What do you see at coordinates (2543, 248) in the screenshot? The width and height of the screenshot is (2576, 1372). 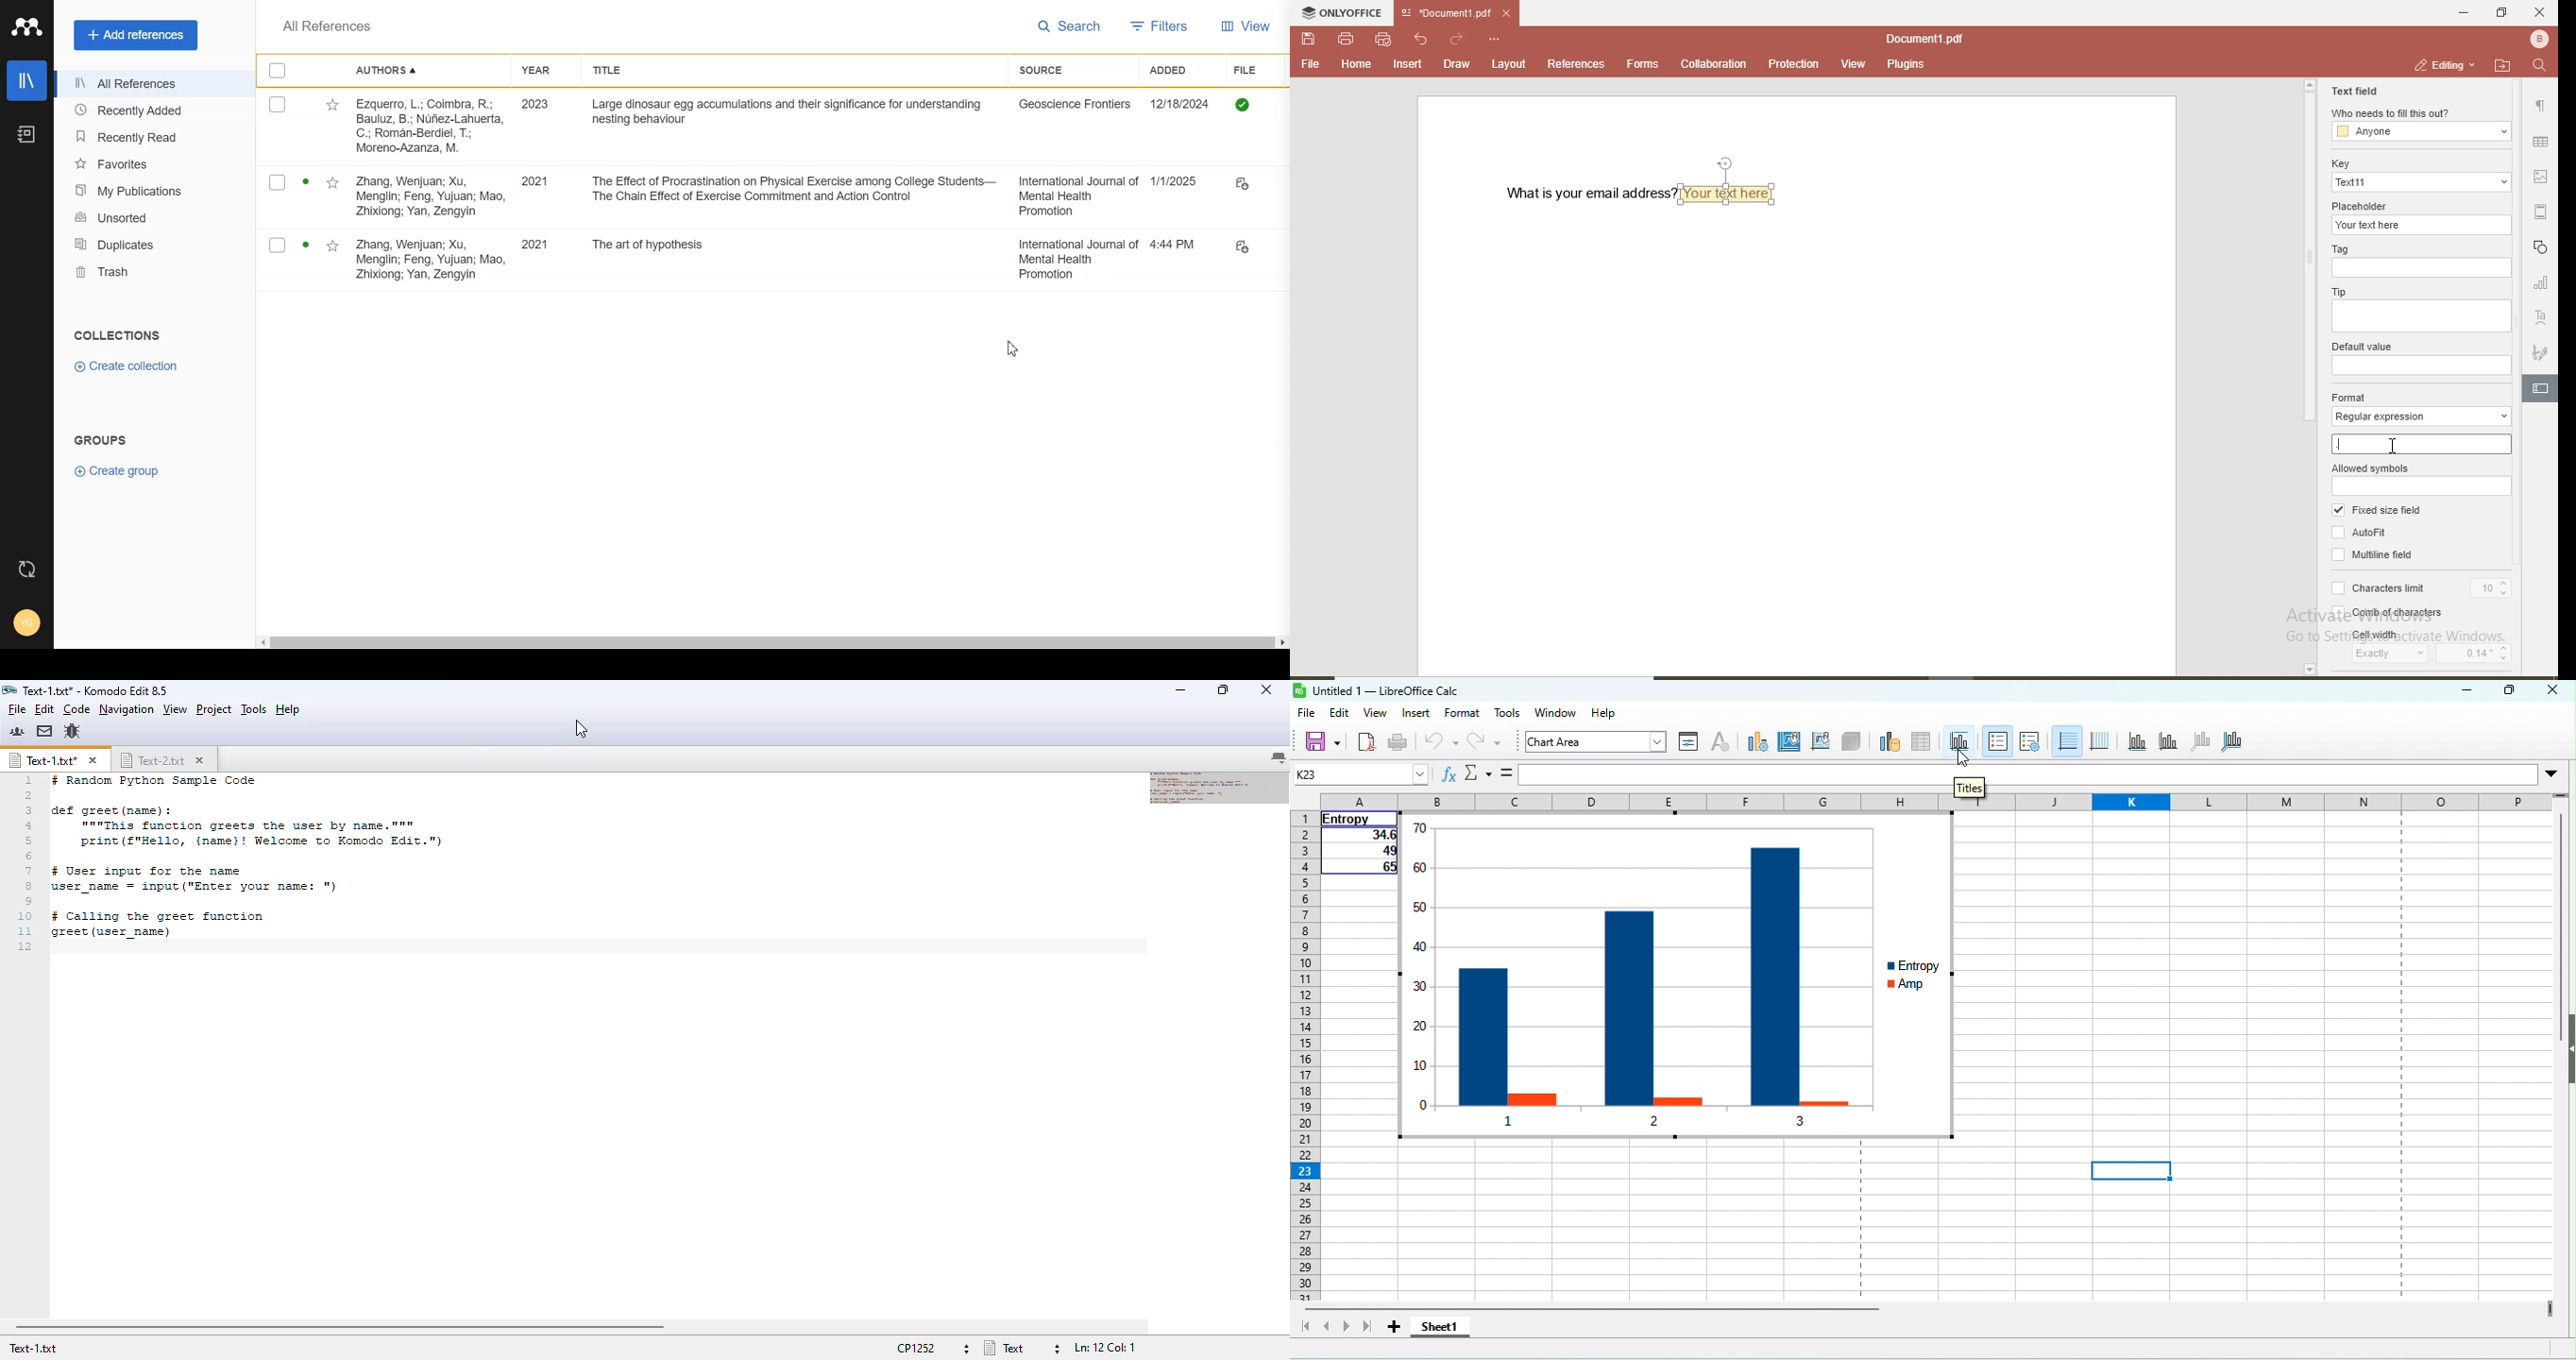 I see `shapes` at bounding box center [2543, 248].